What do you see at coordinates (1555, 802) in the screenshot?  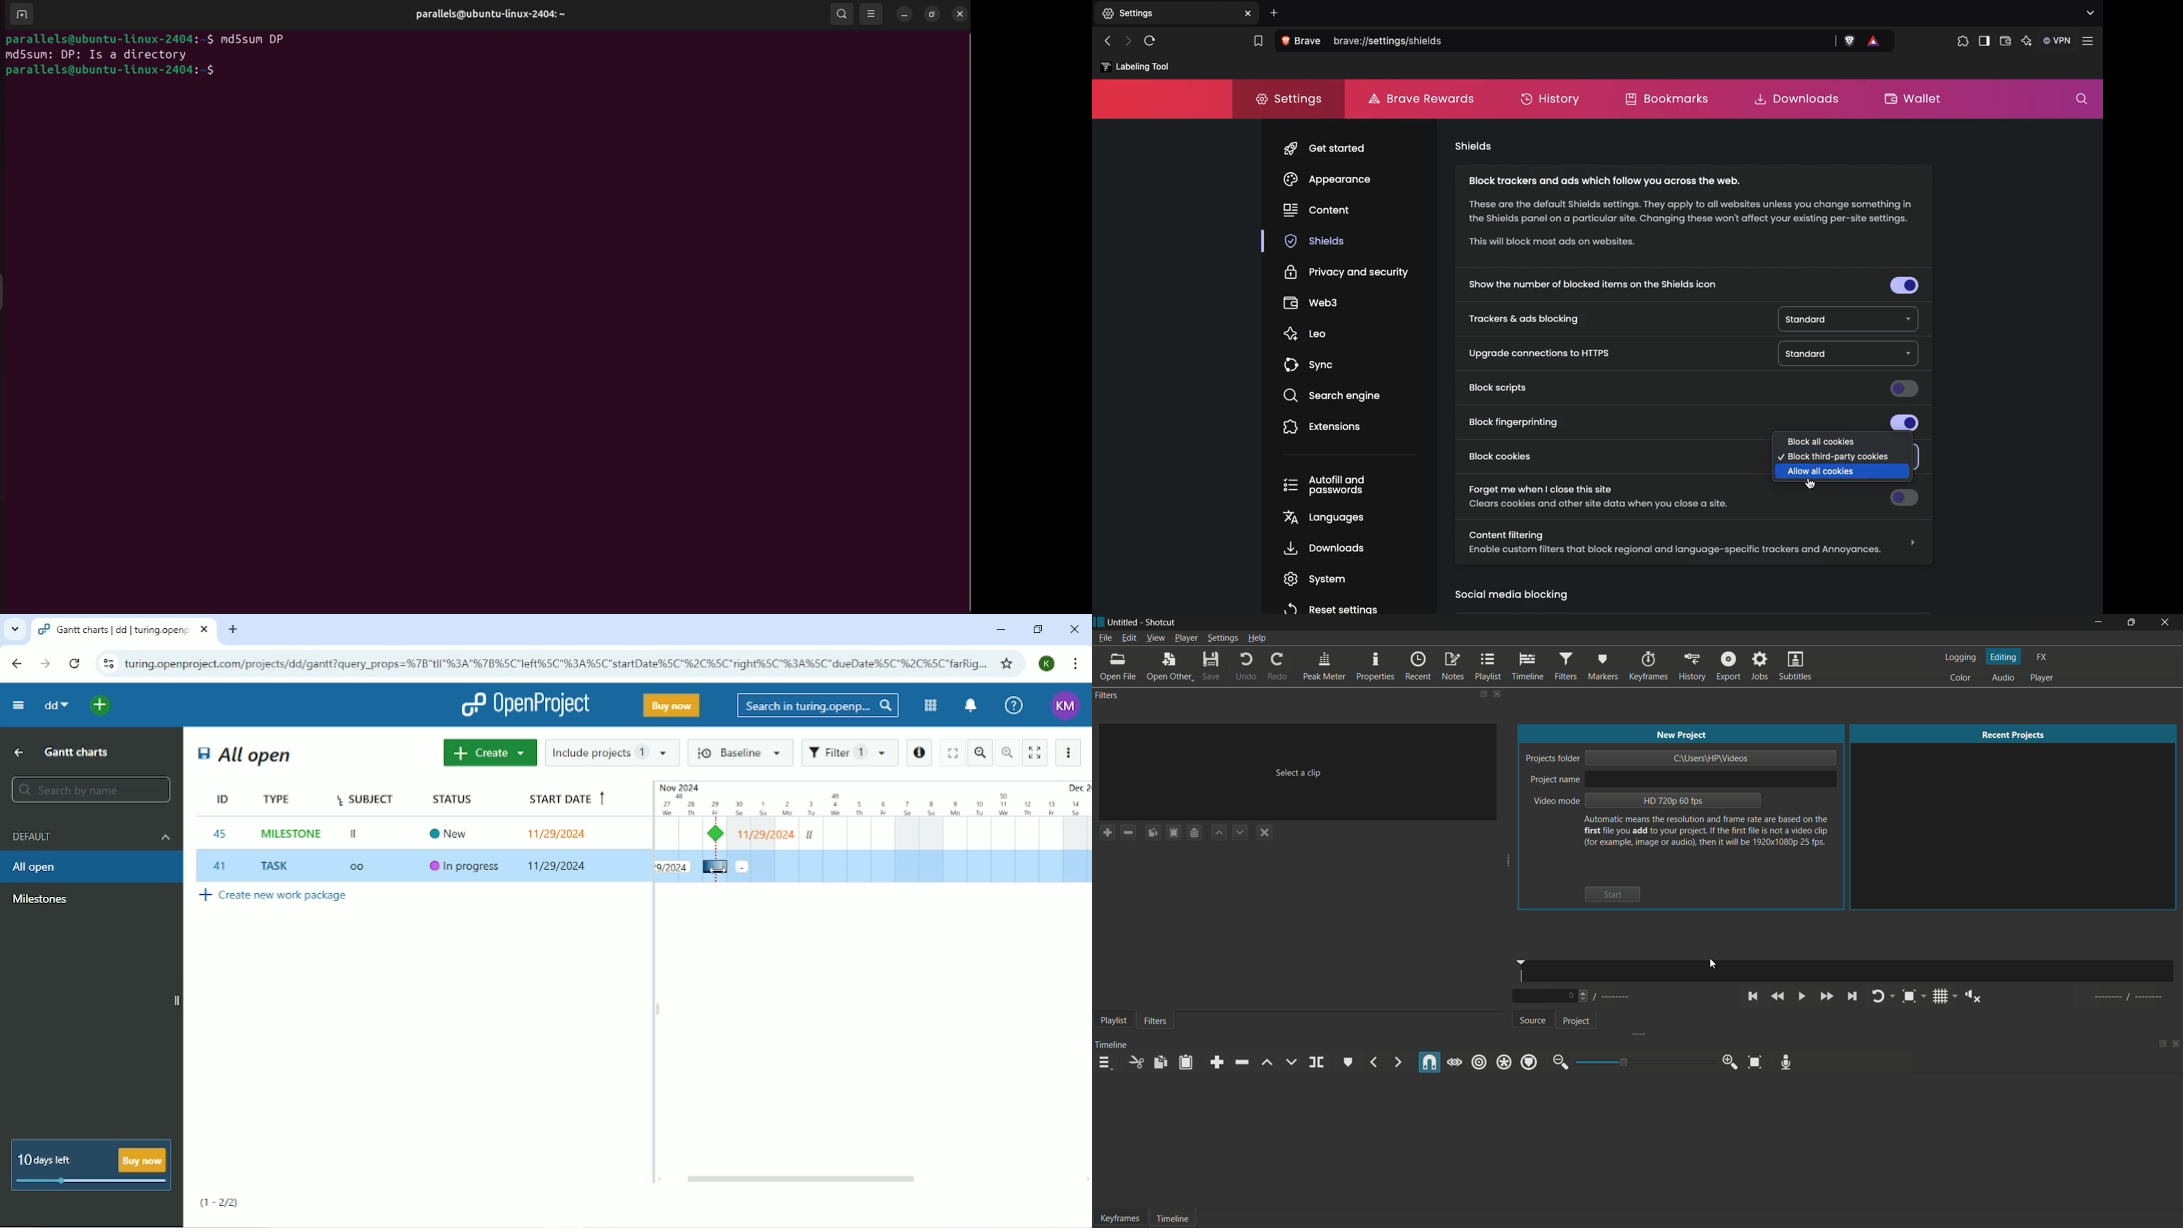 I see `video mode` at bounding box center [1555, 802].